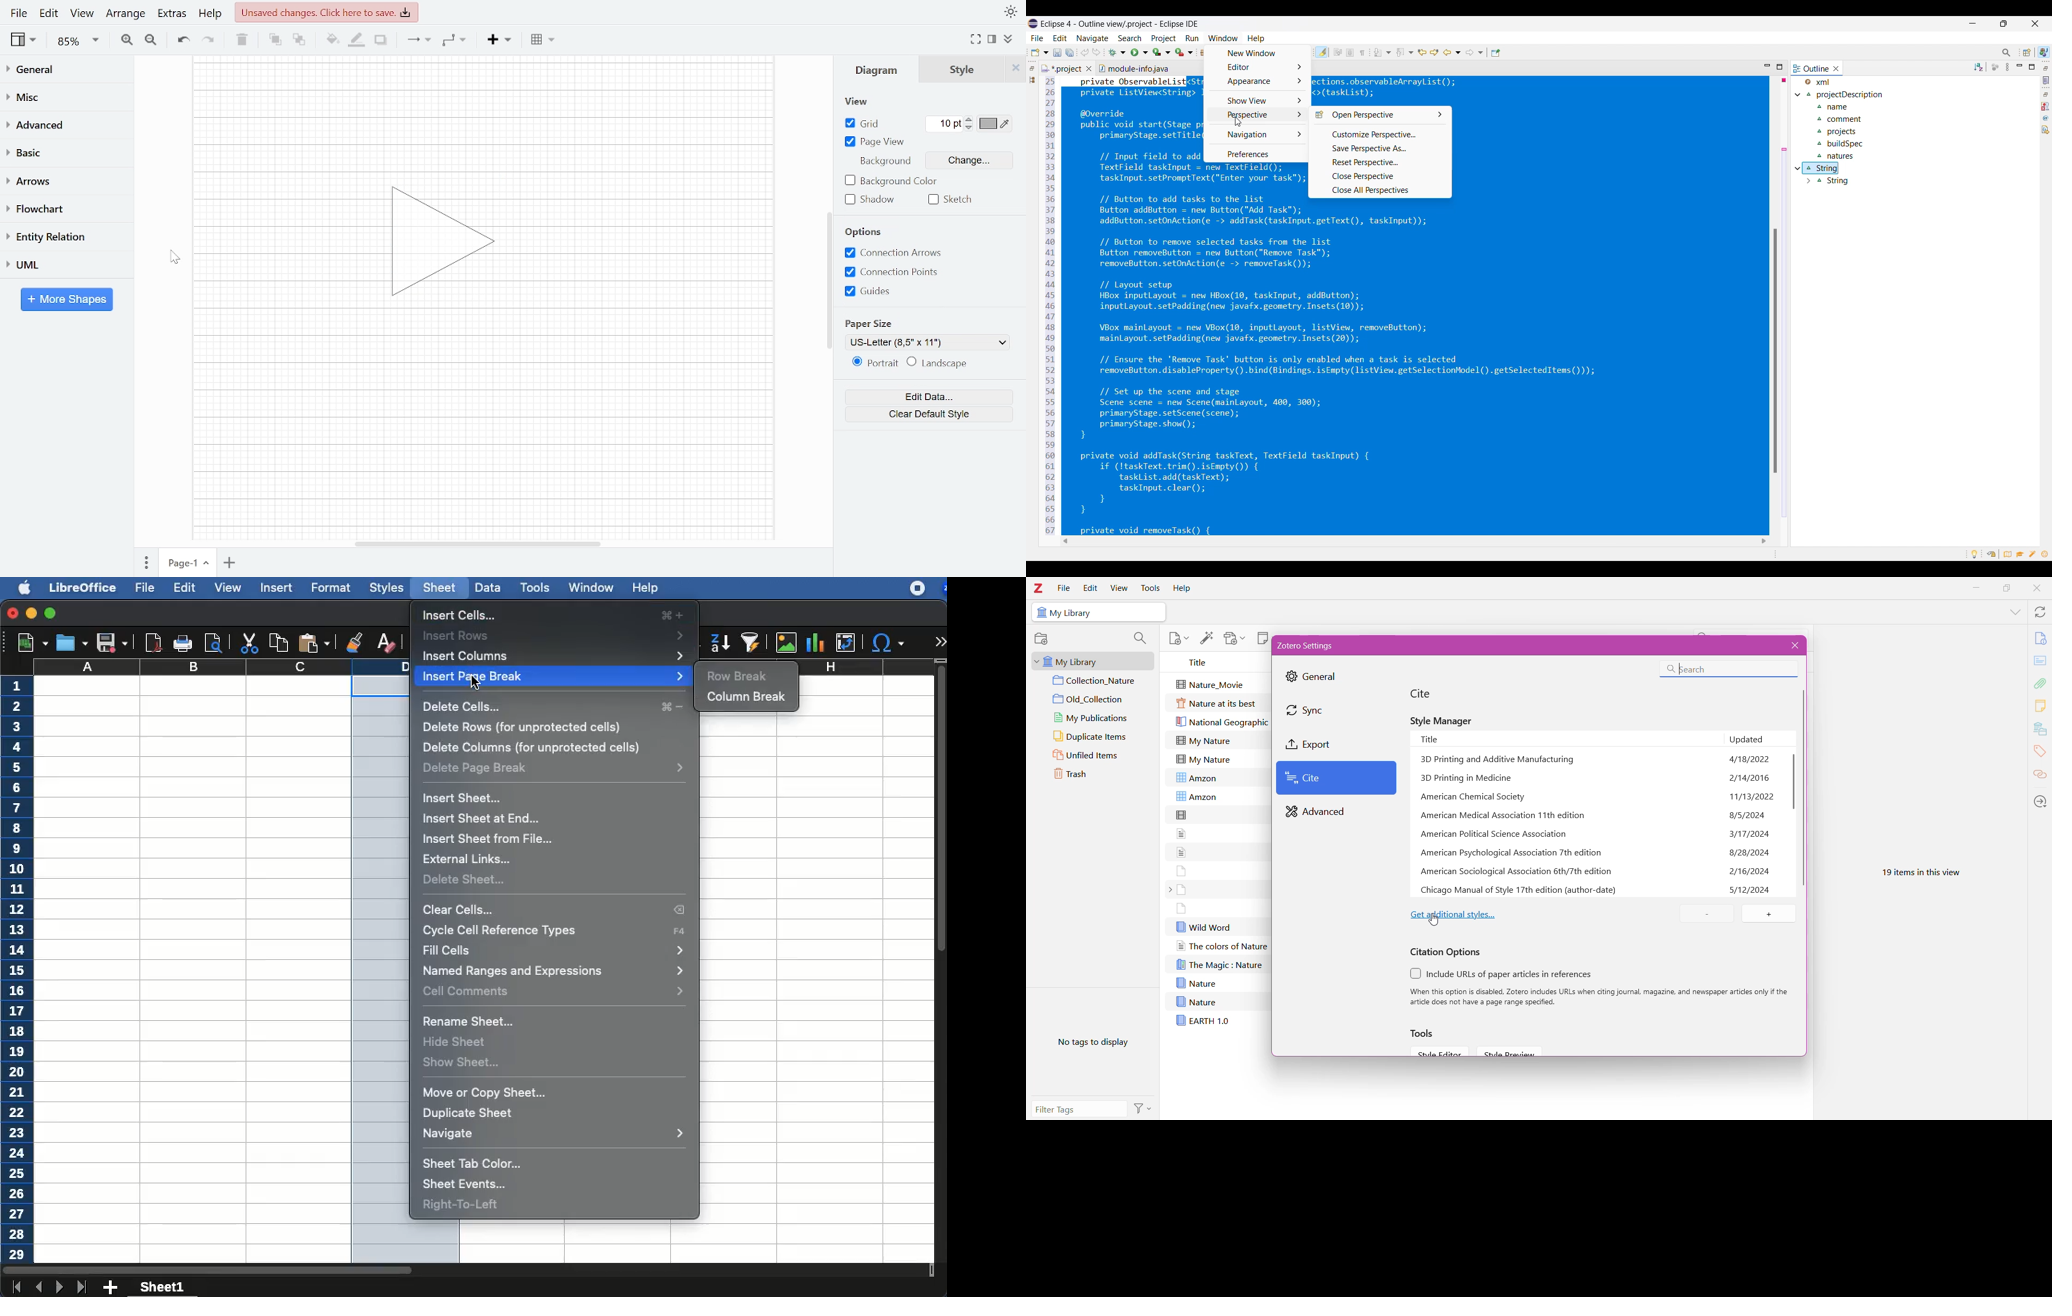 This screenshot has width=2072, height=1316. I want to click on sheet tab color, so click(474, 1163).